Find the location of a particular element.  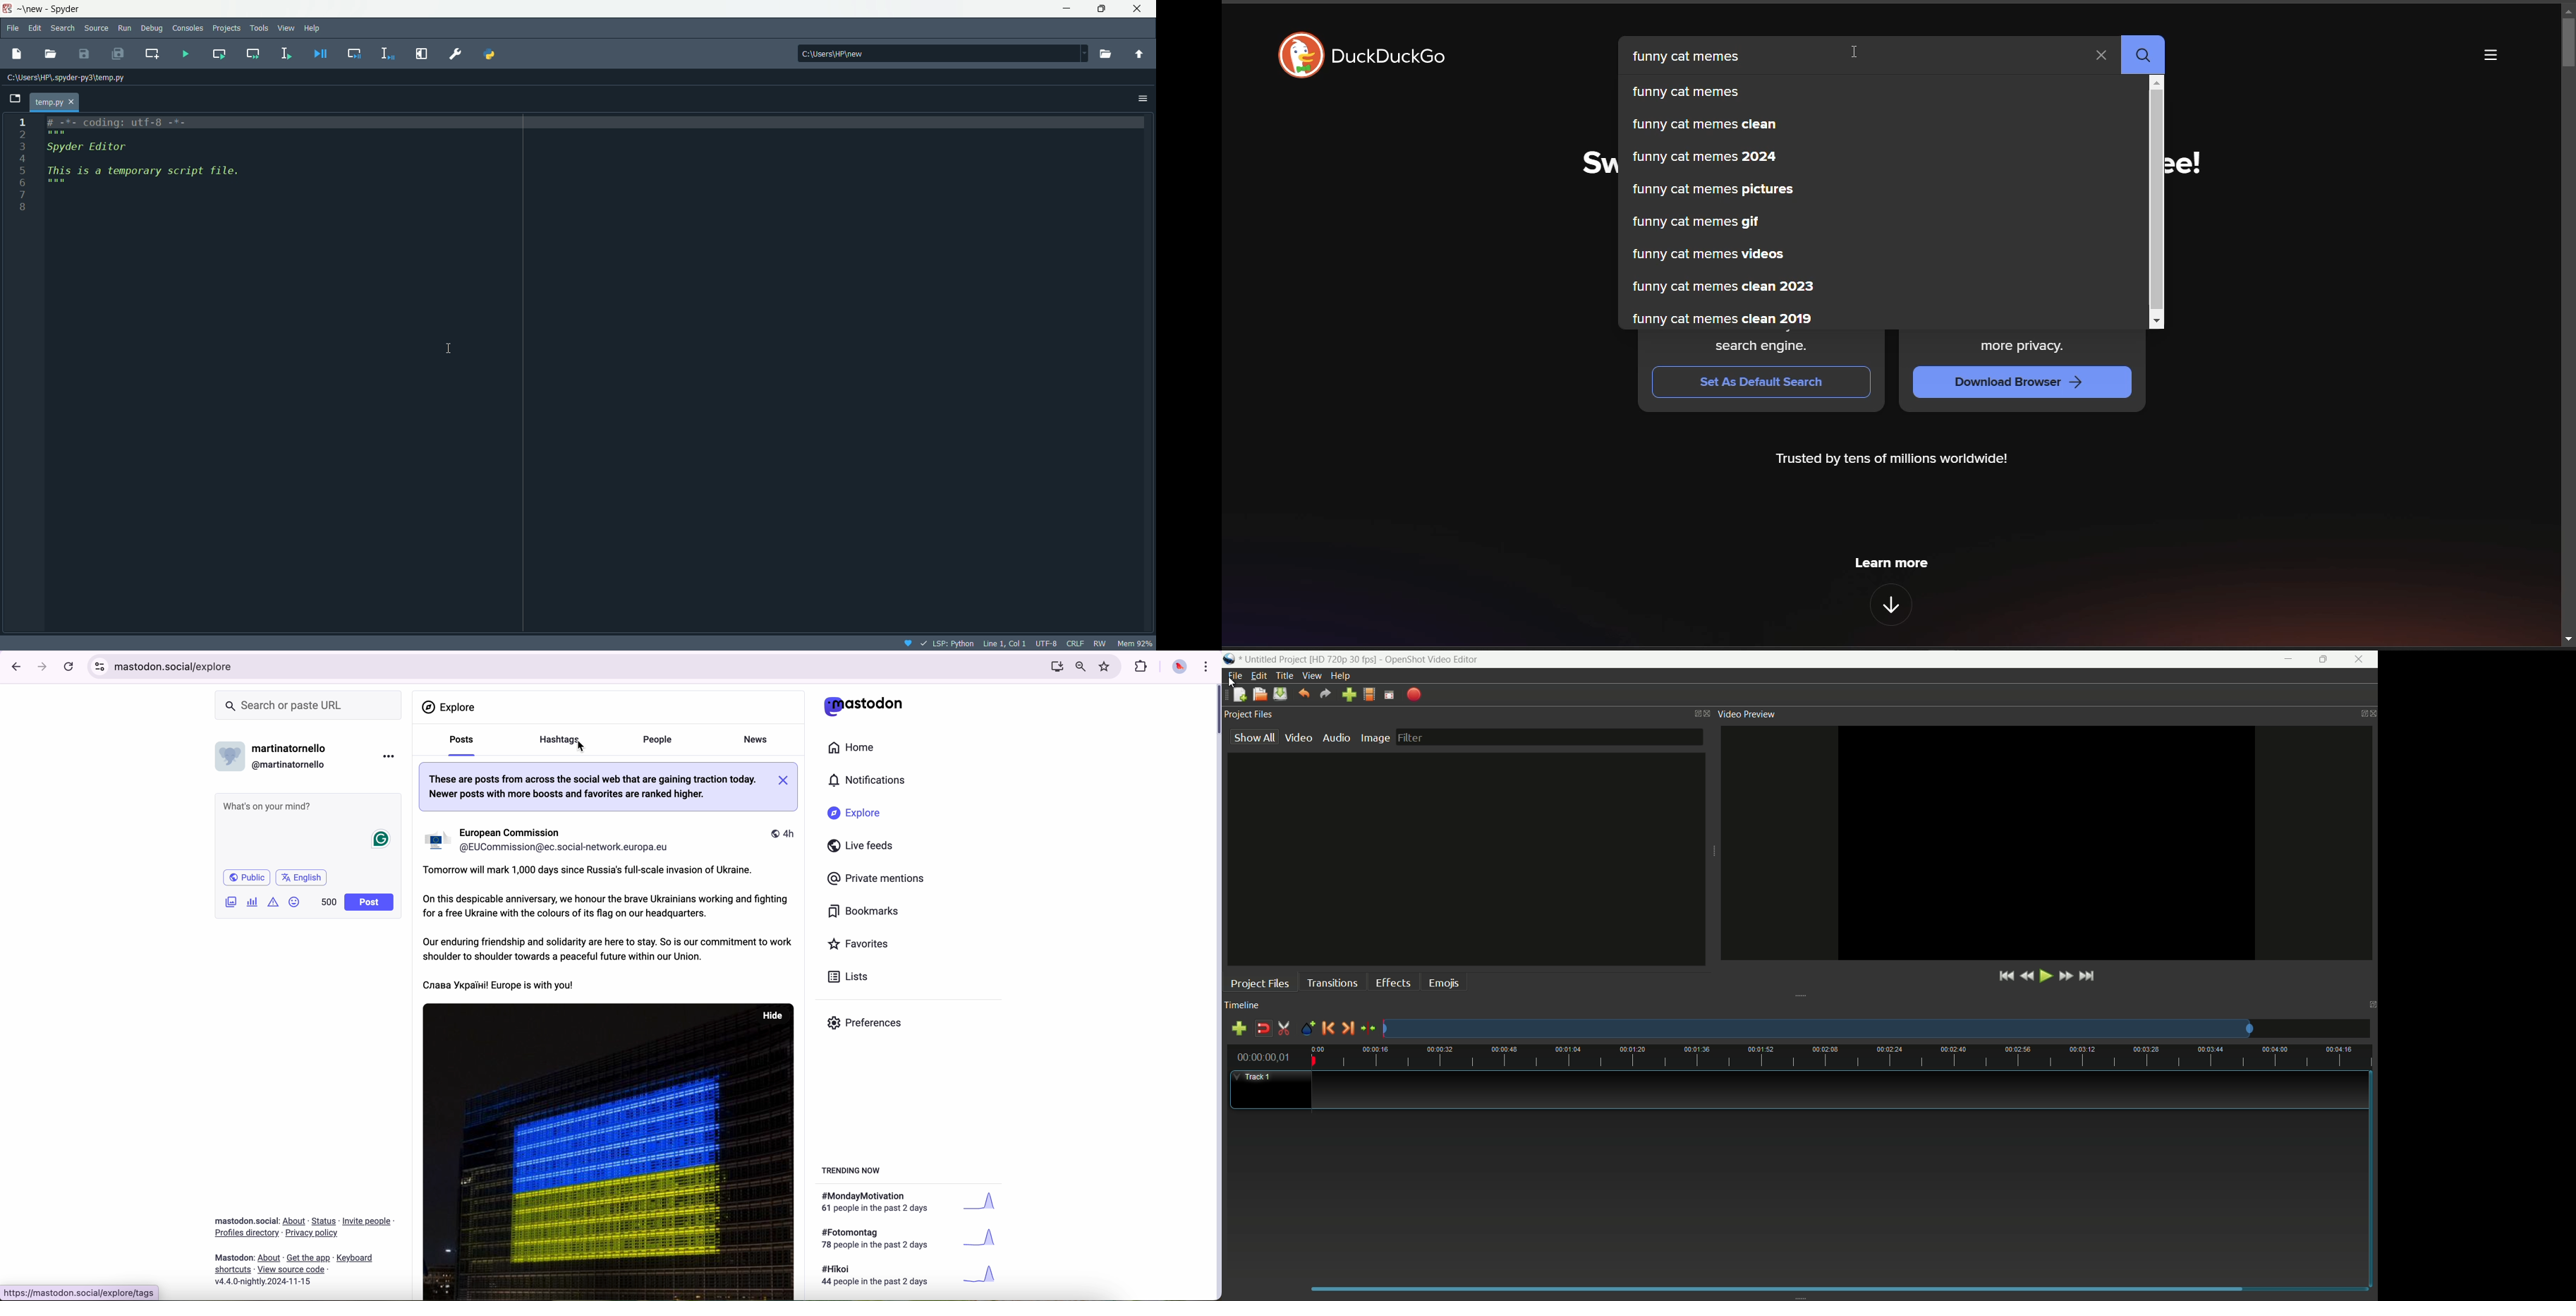

funny cat memes 2024 is located at coordinates (1706, 157).